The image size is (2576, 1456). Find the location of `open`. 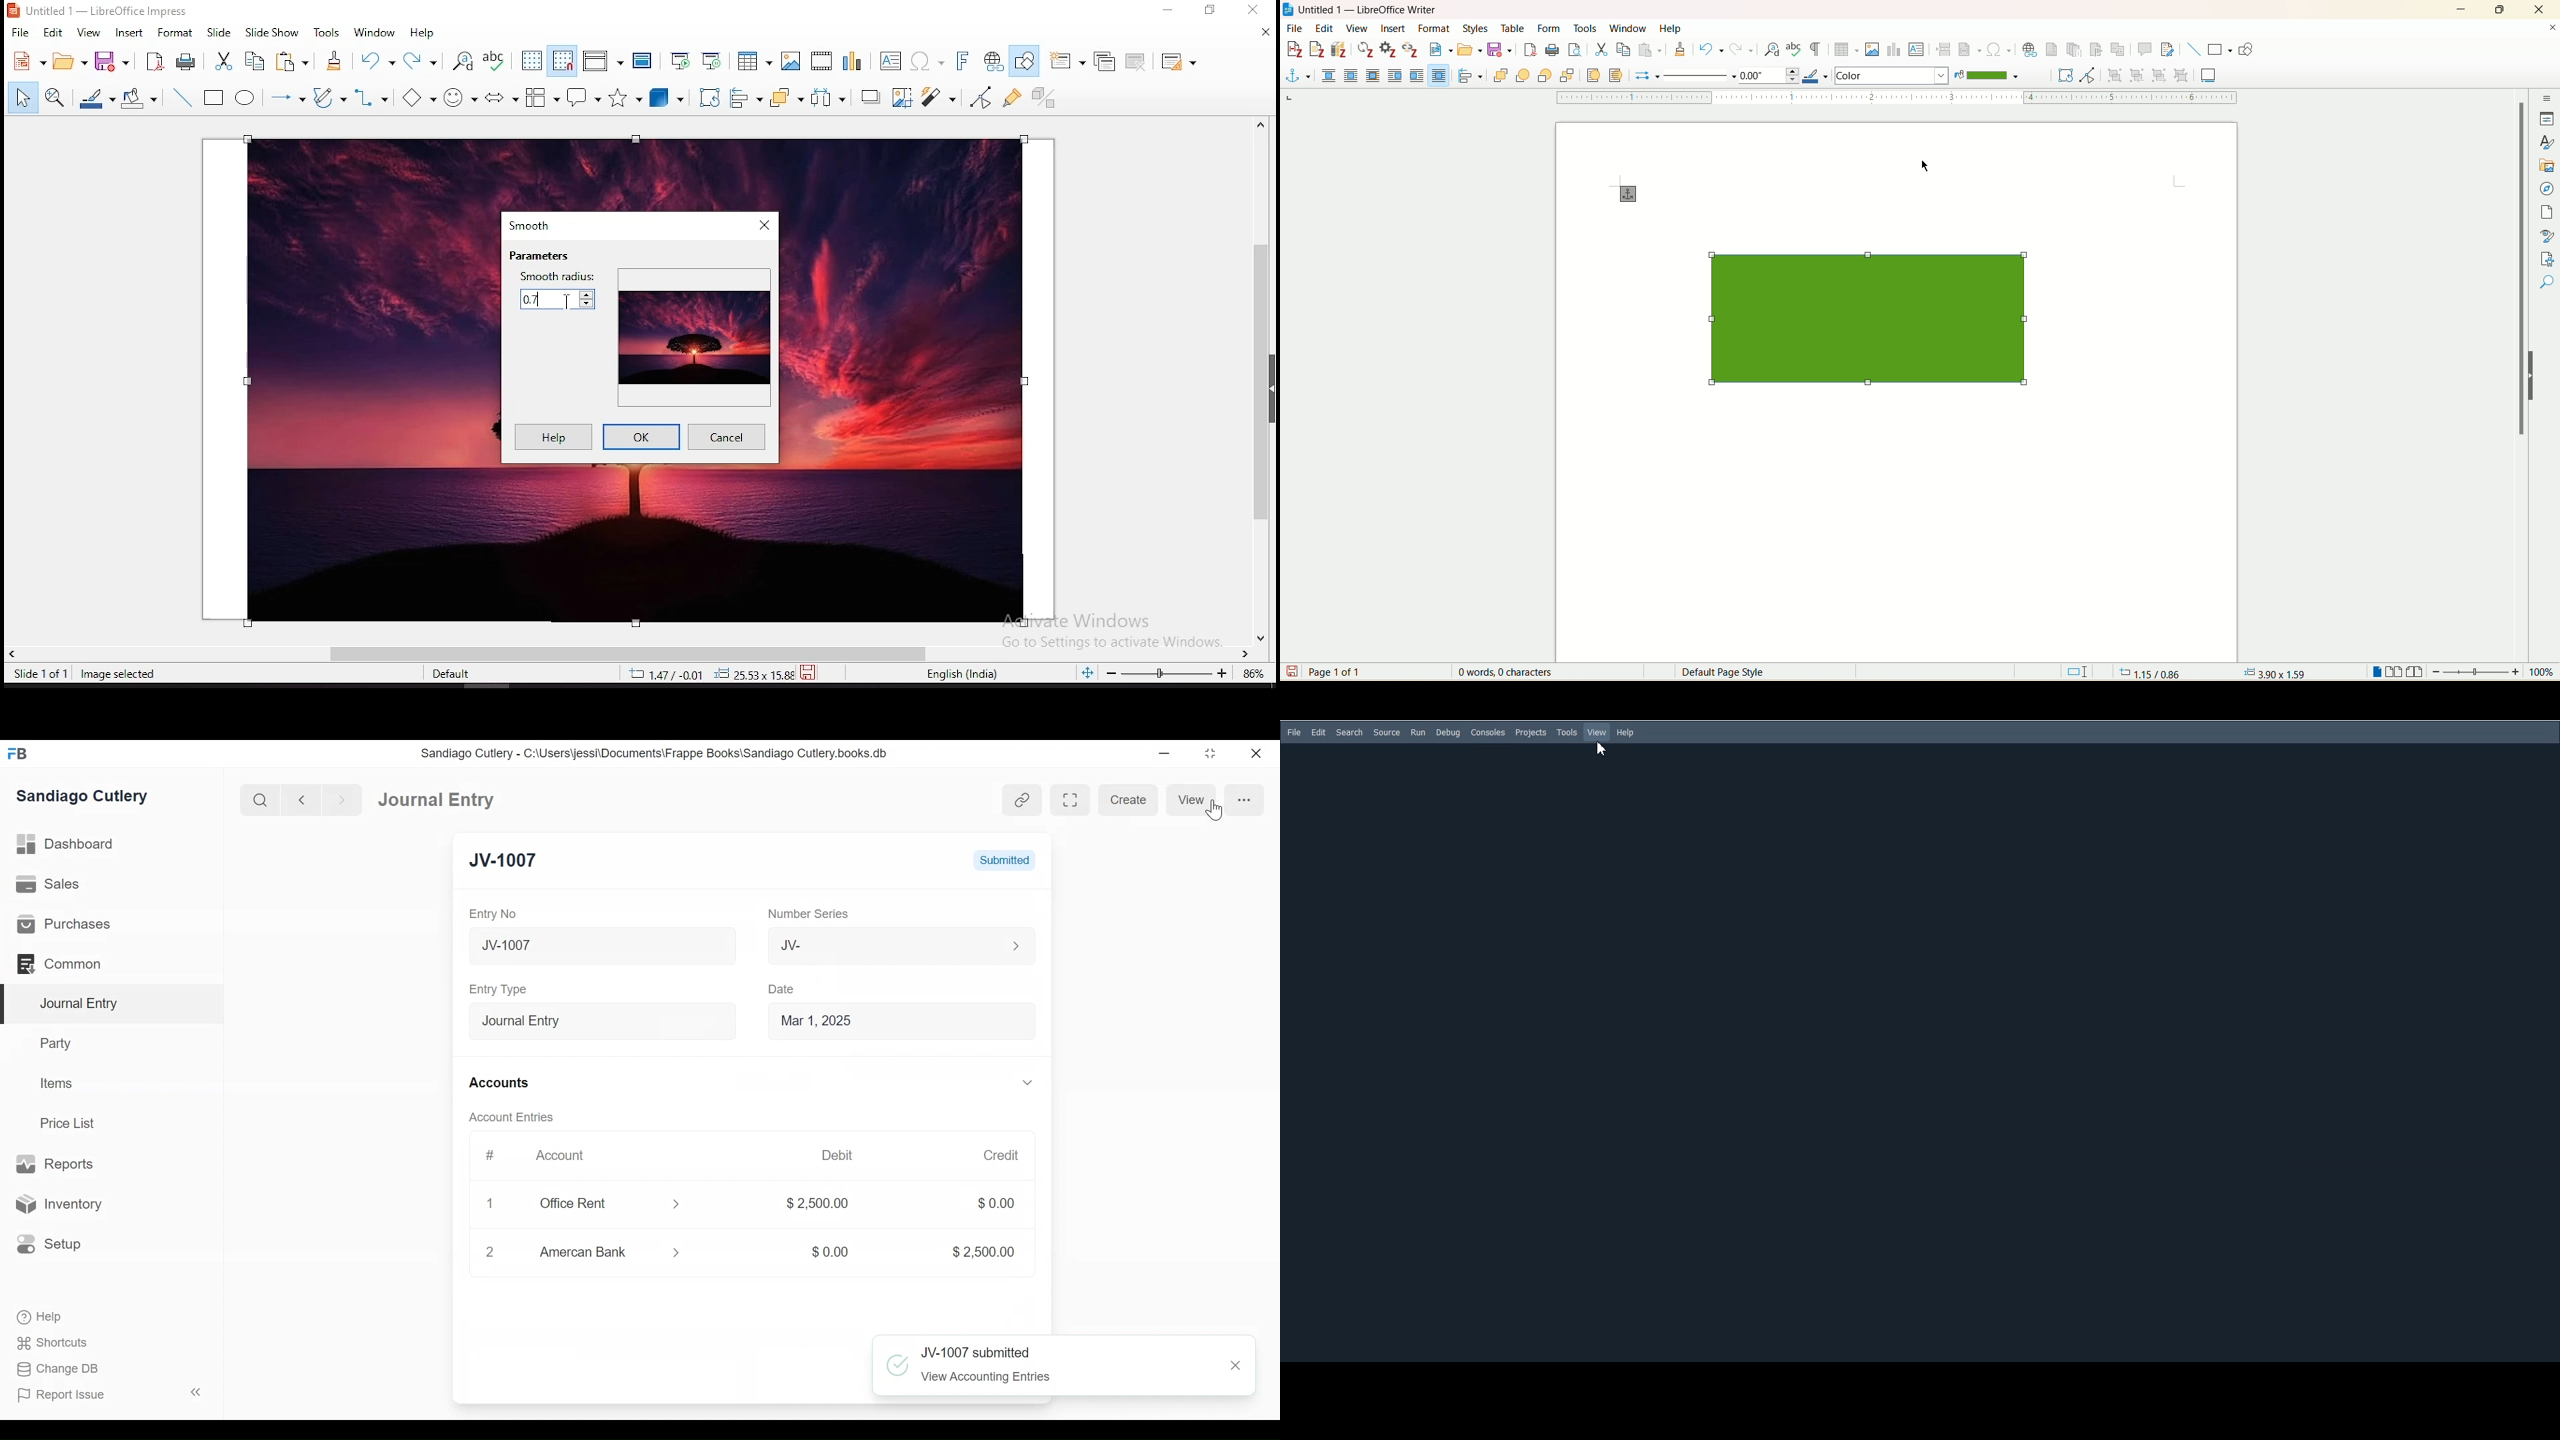

open is located at coordinates (1469, 50).